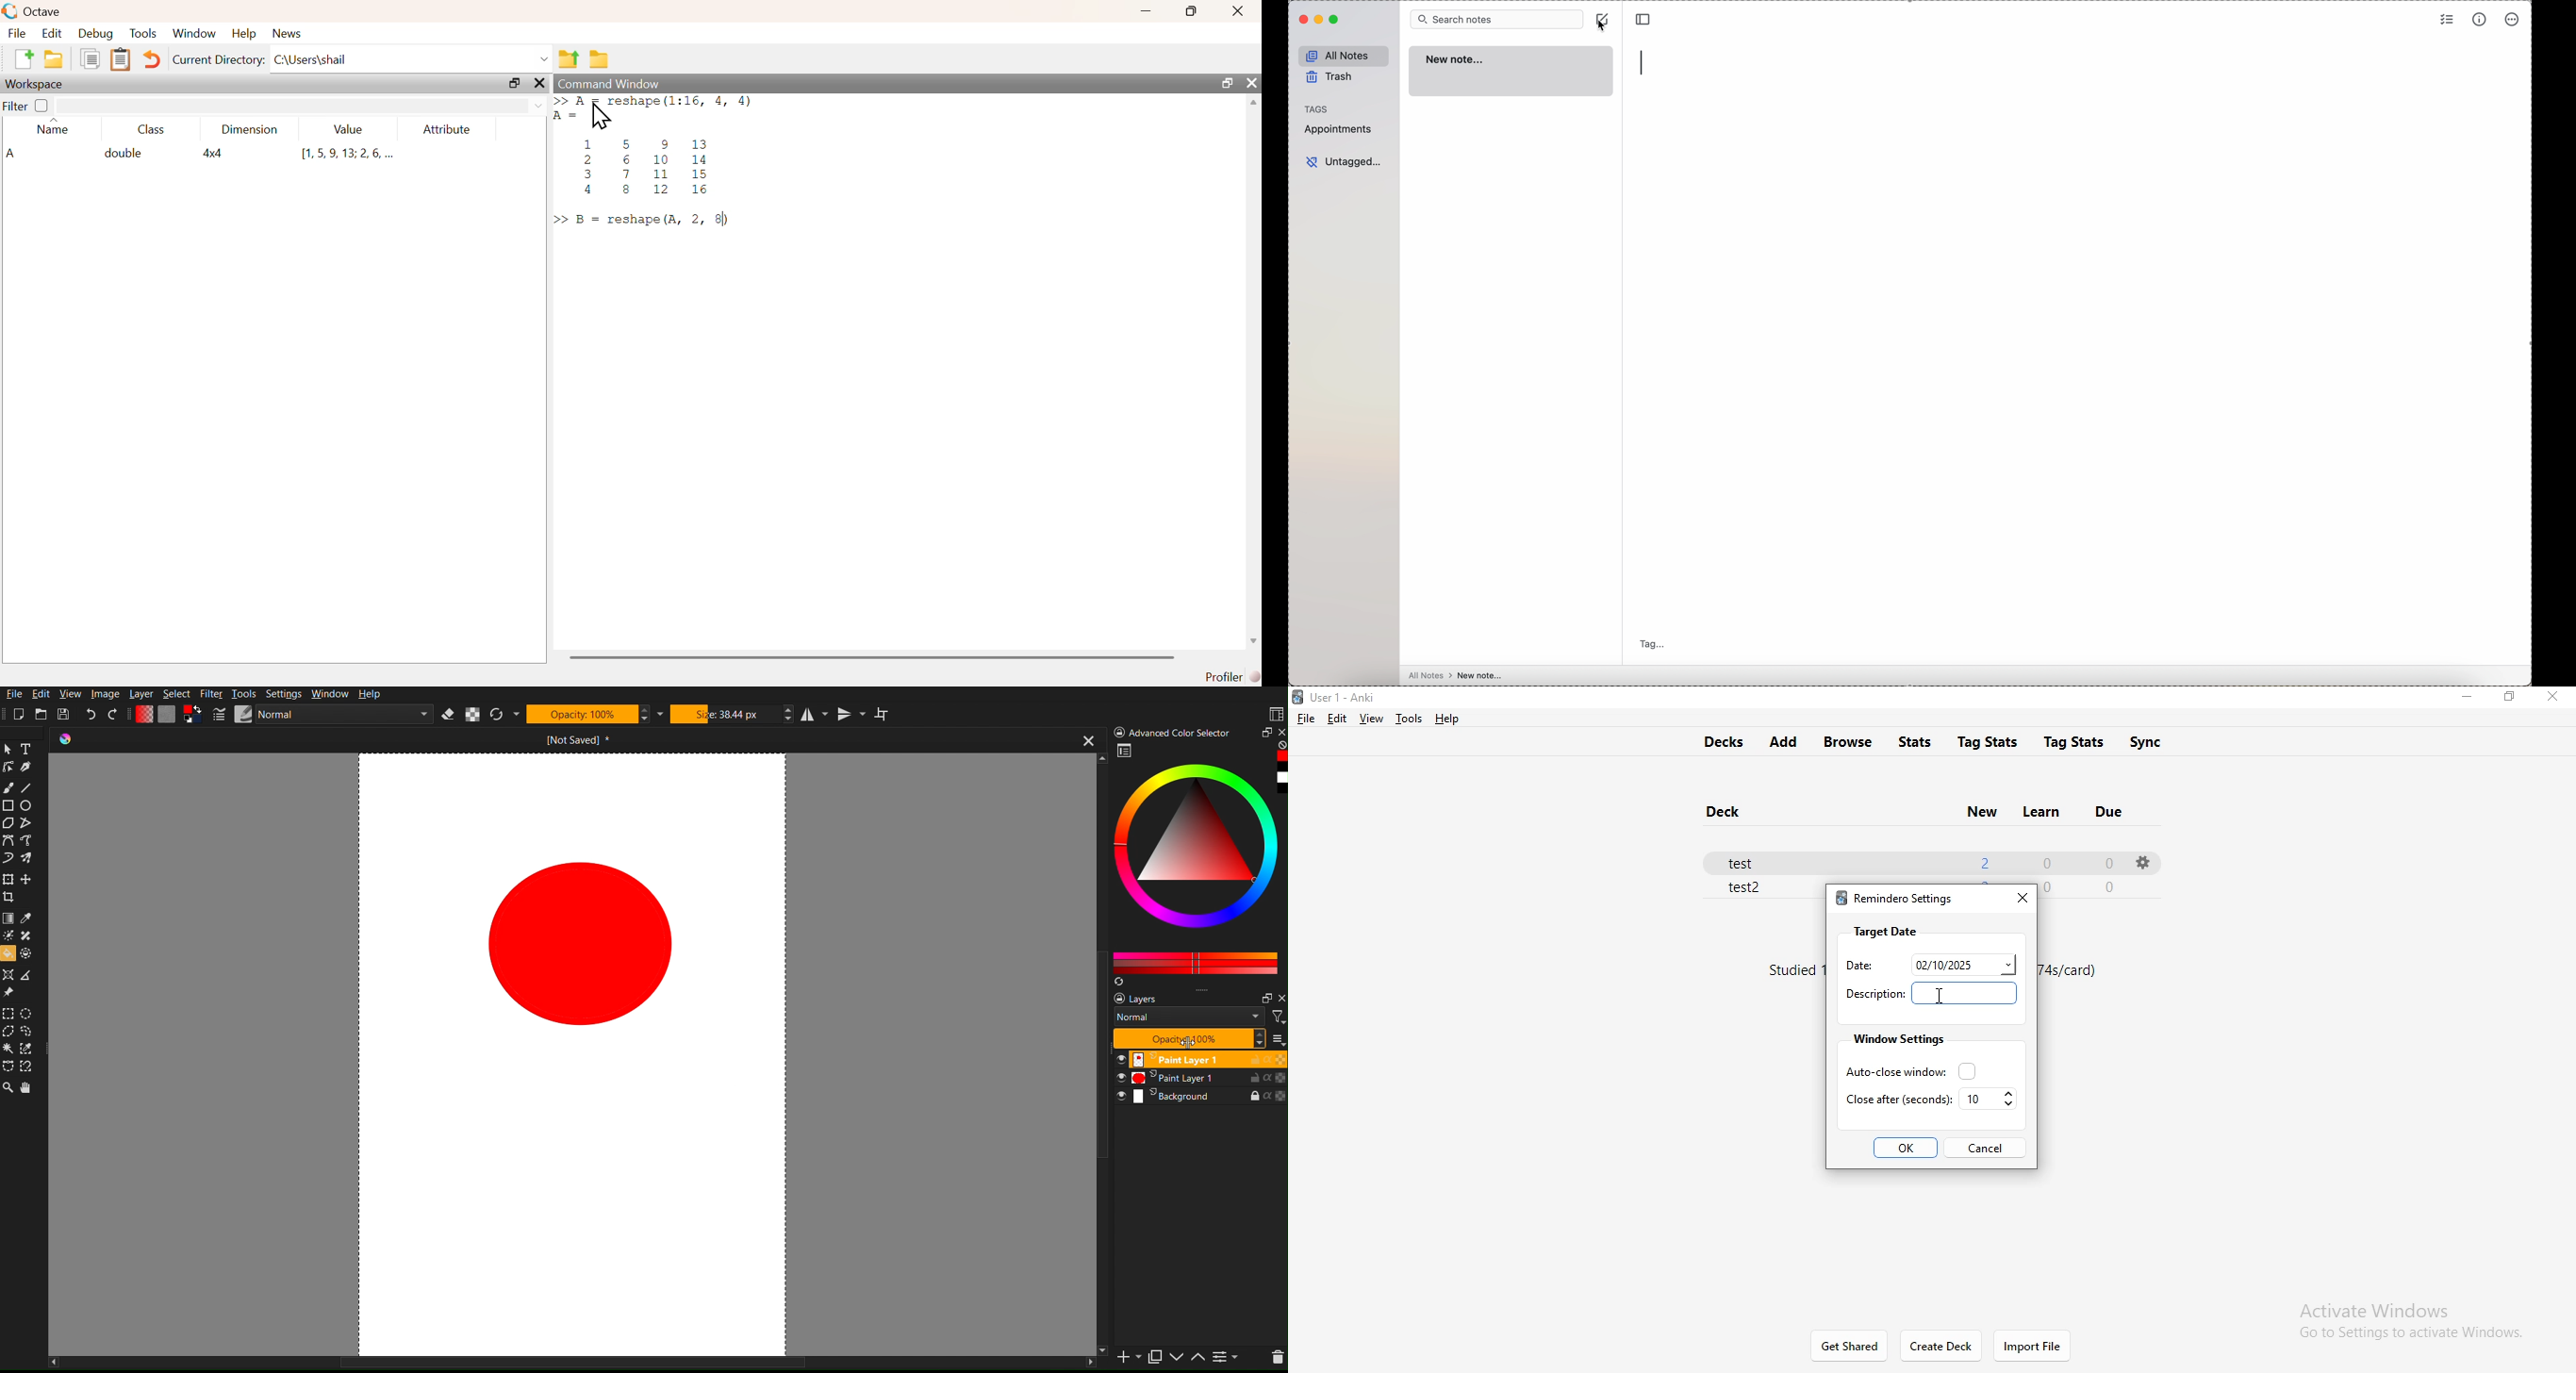  What do you see at coordinates (873, 657) in the screenshot?
I see `scrollbar` at bounding box center [873, 657].